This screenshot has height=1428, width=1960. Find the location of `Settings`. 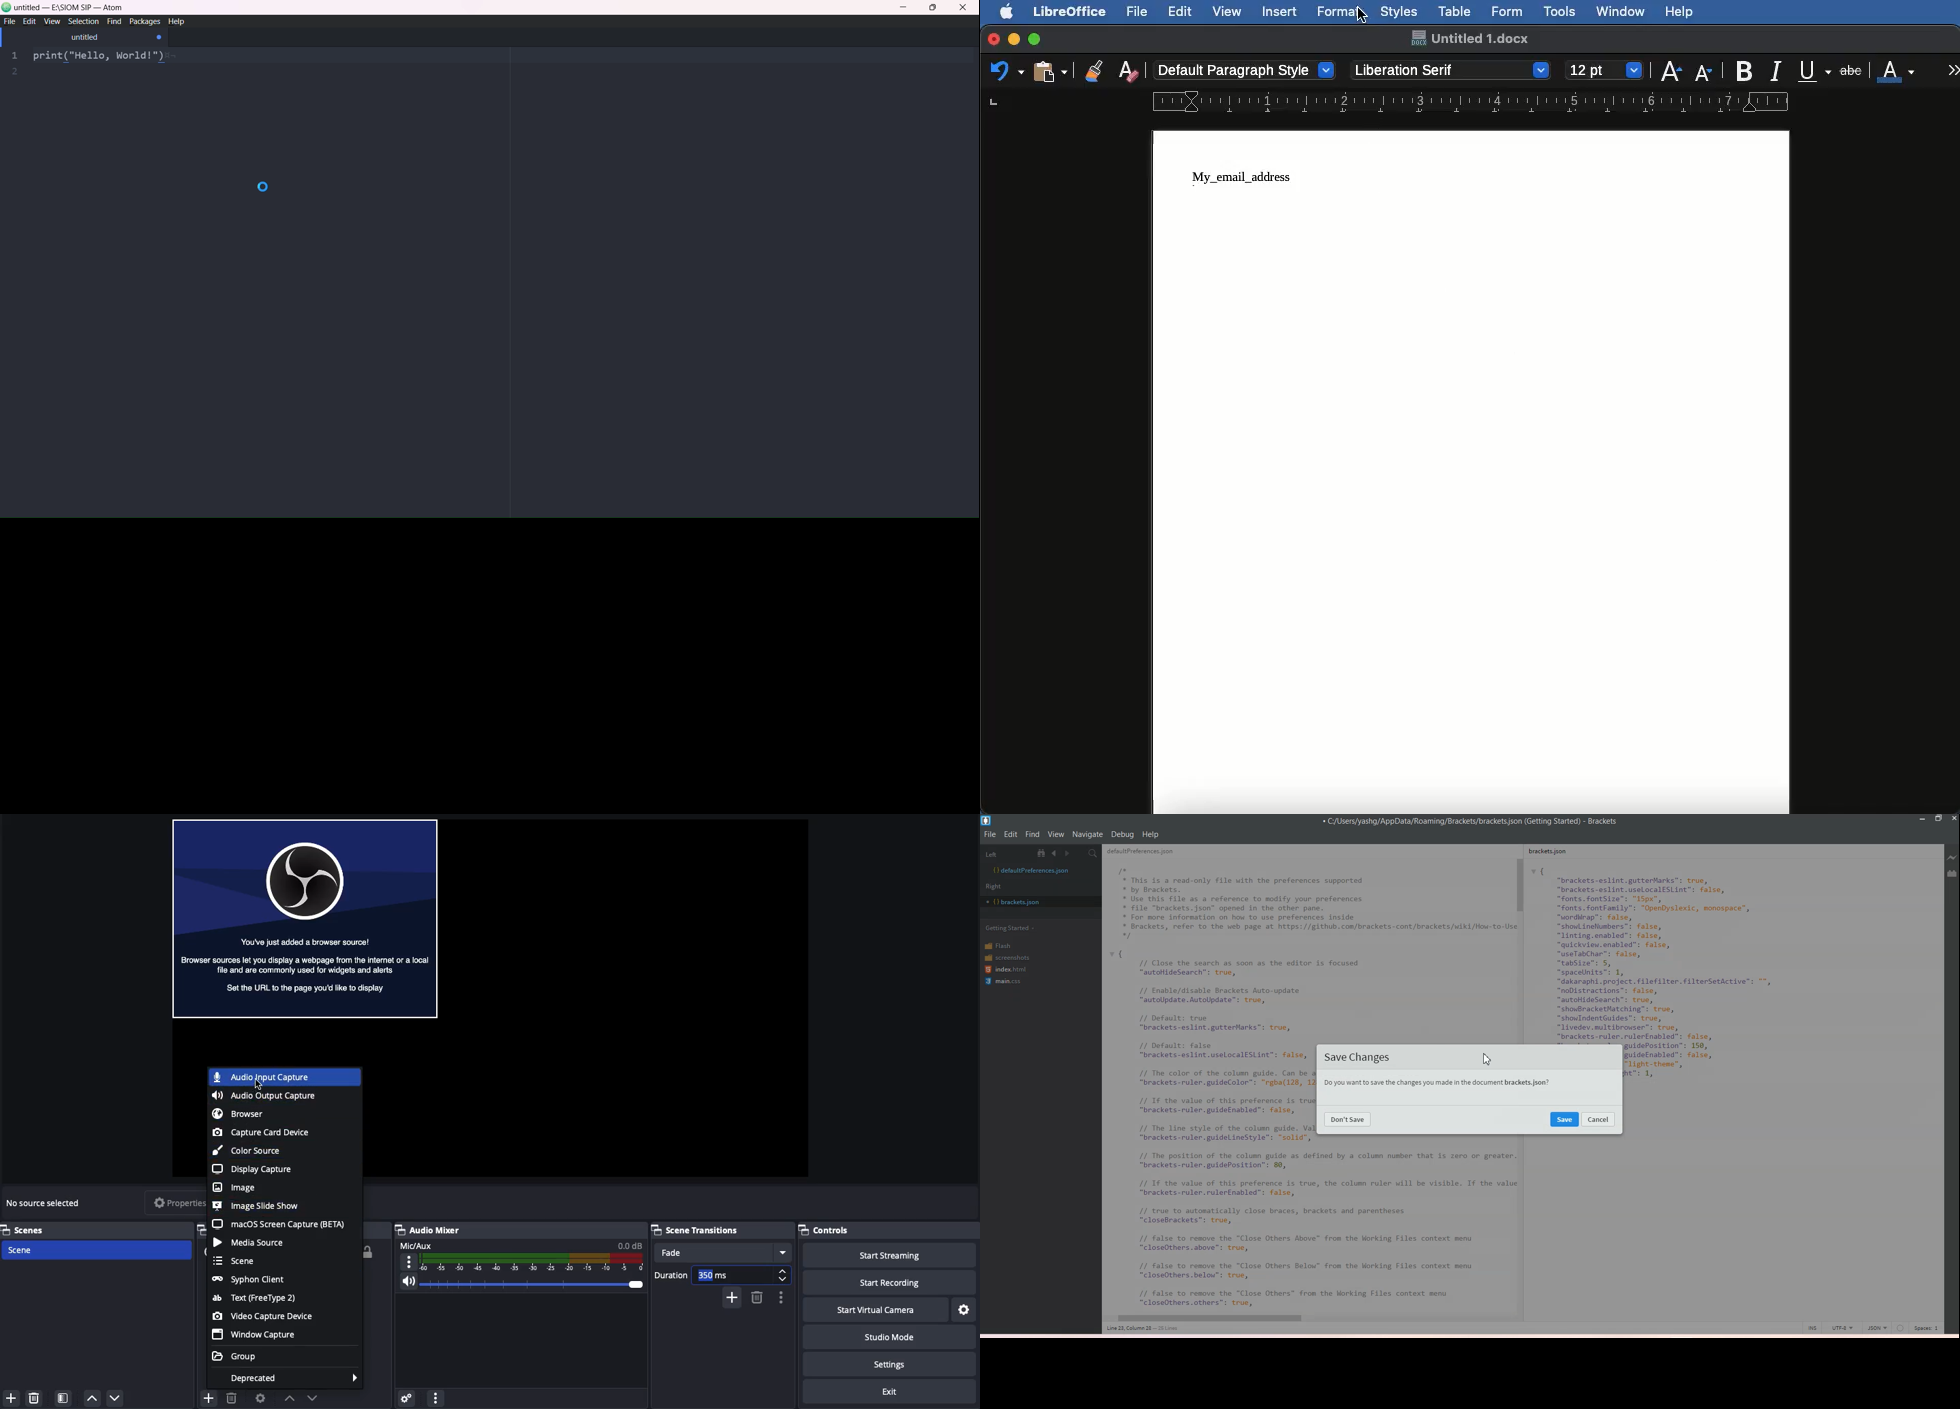

Settings is located at coordinates (890, 1365).